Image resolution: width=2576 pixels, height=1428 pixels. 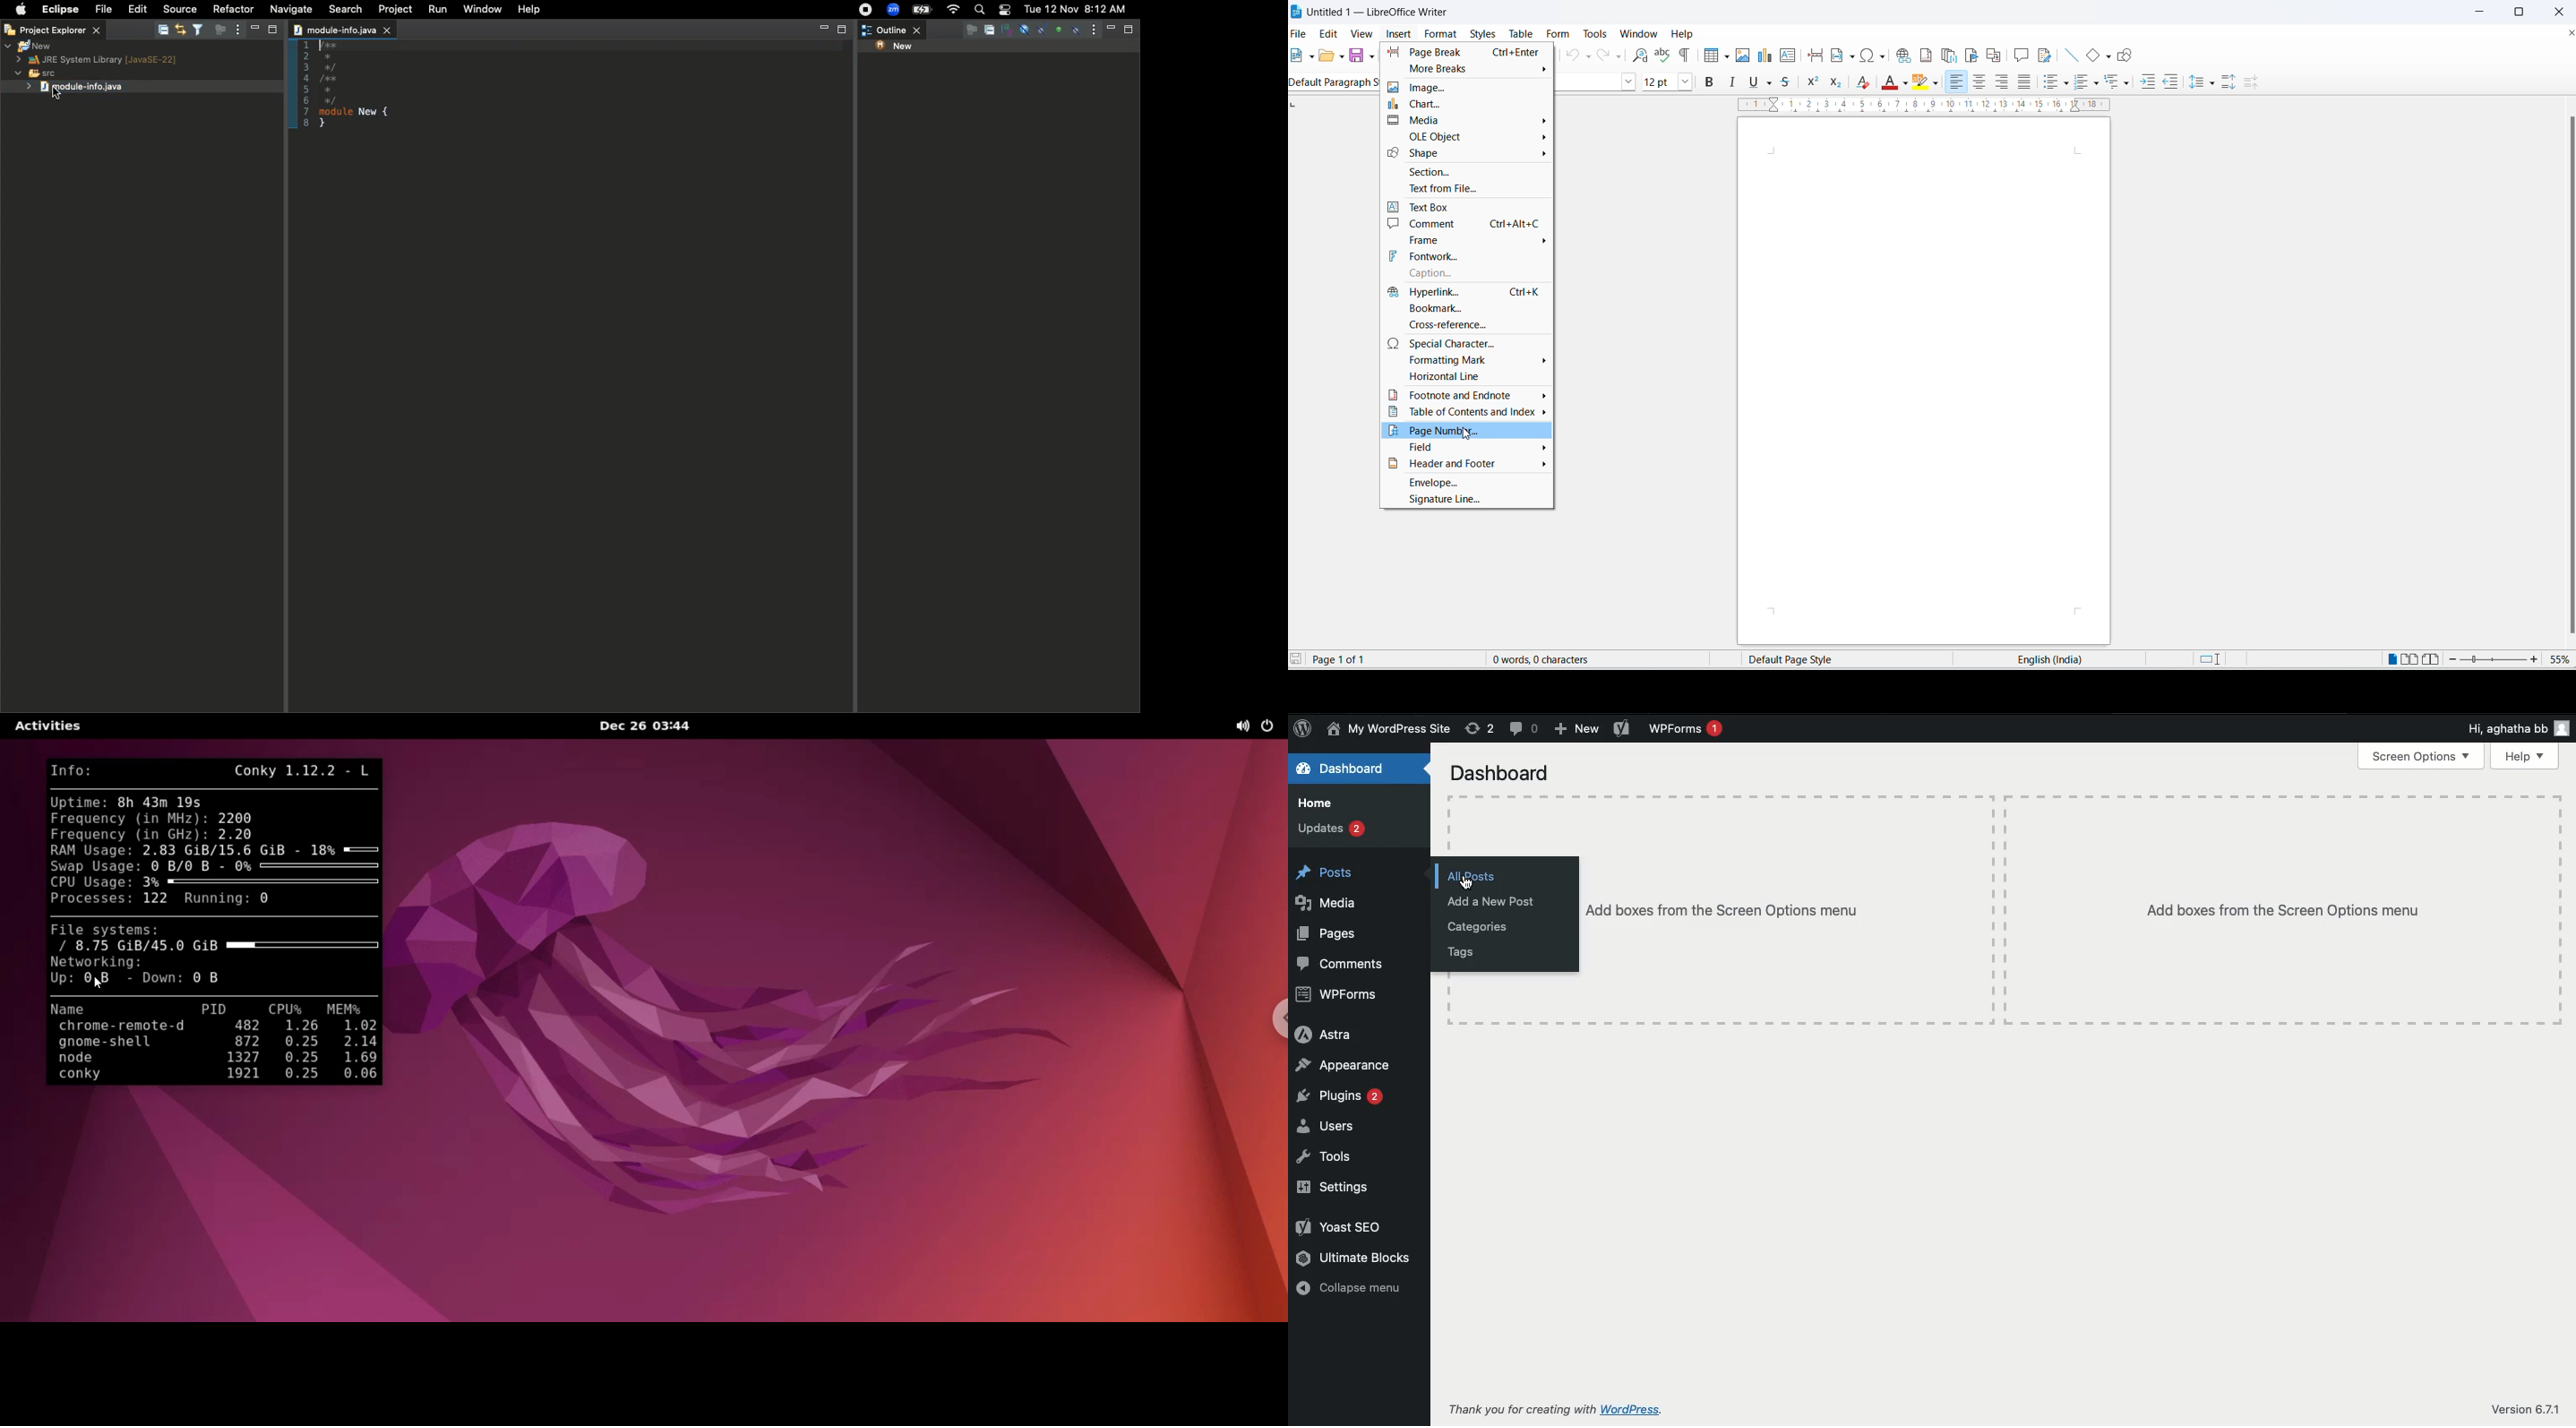 What do you see at coordinates (60, 10) in the screenshot?
I see `Eclipse` at bounding box center [60, 10].